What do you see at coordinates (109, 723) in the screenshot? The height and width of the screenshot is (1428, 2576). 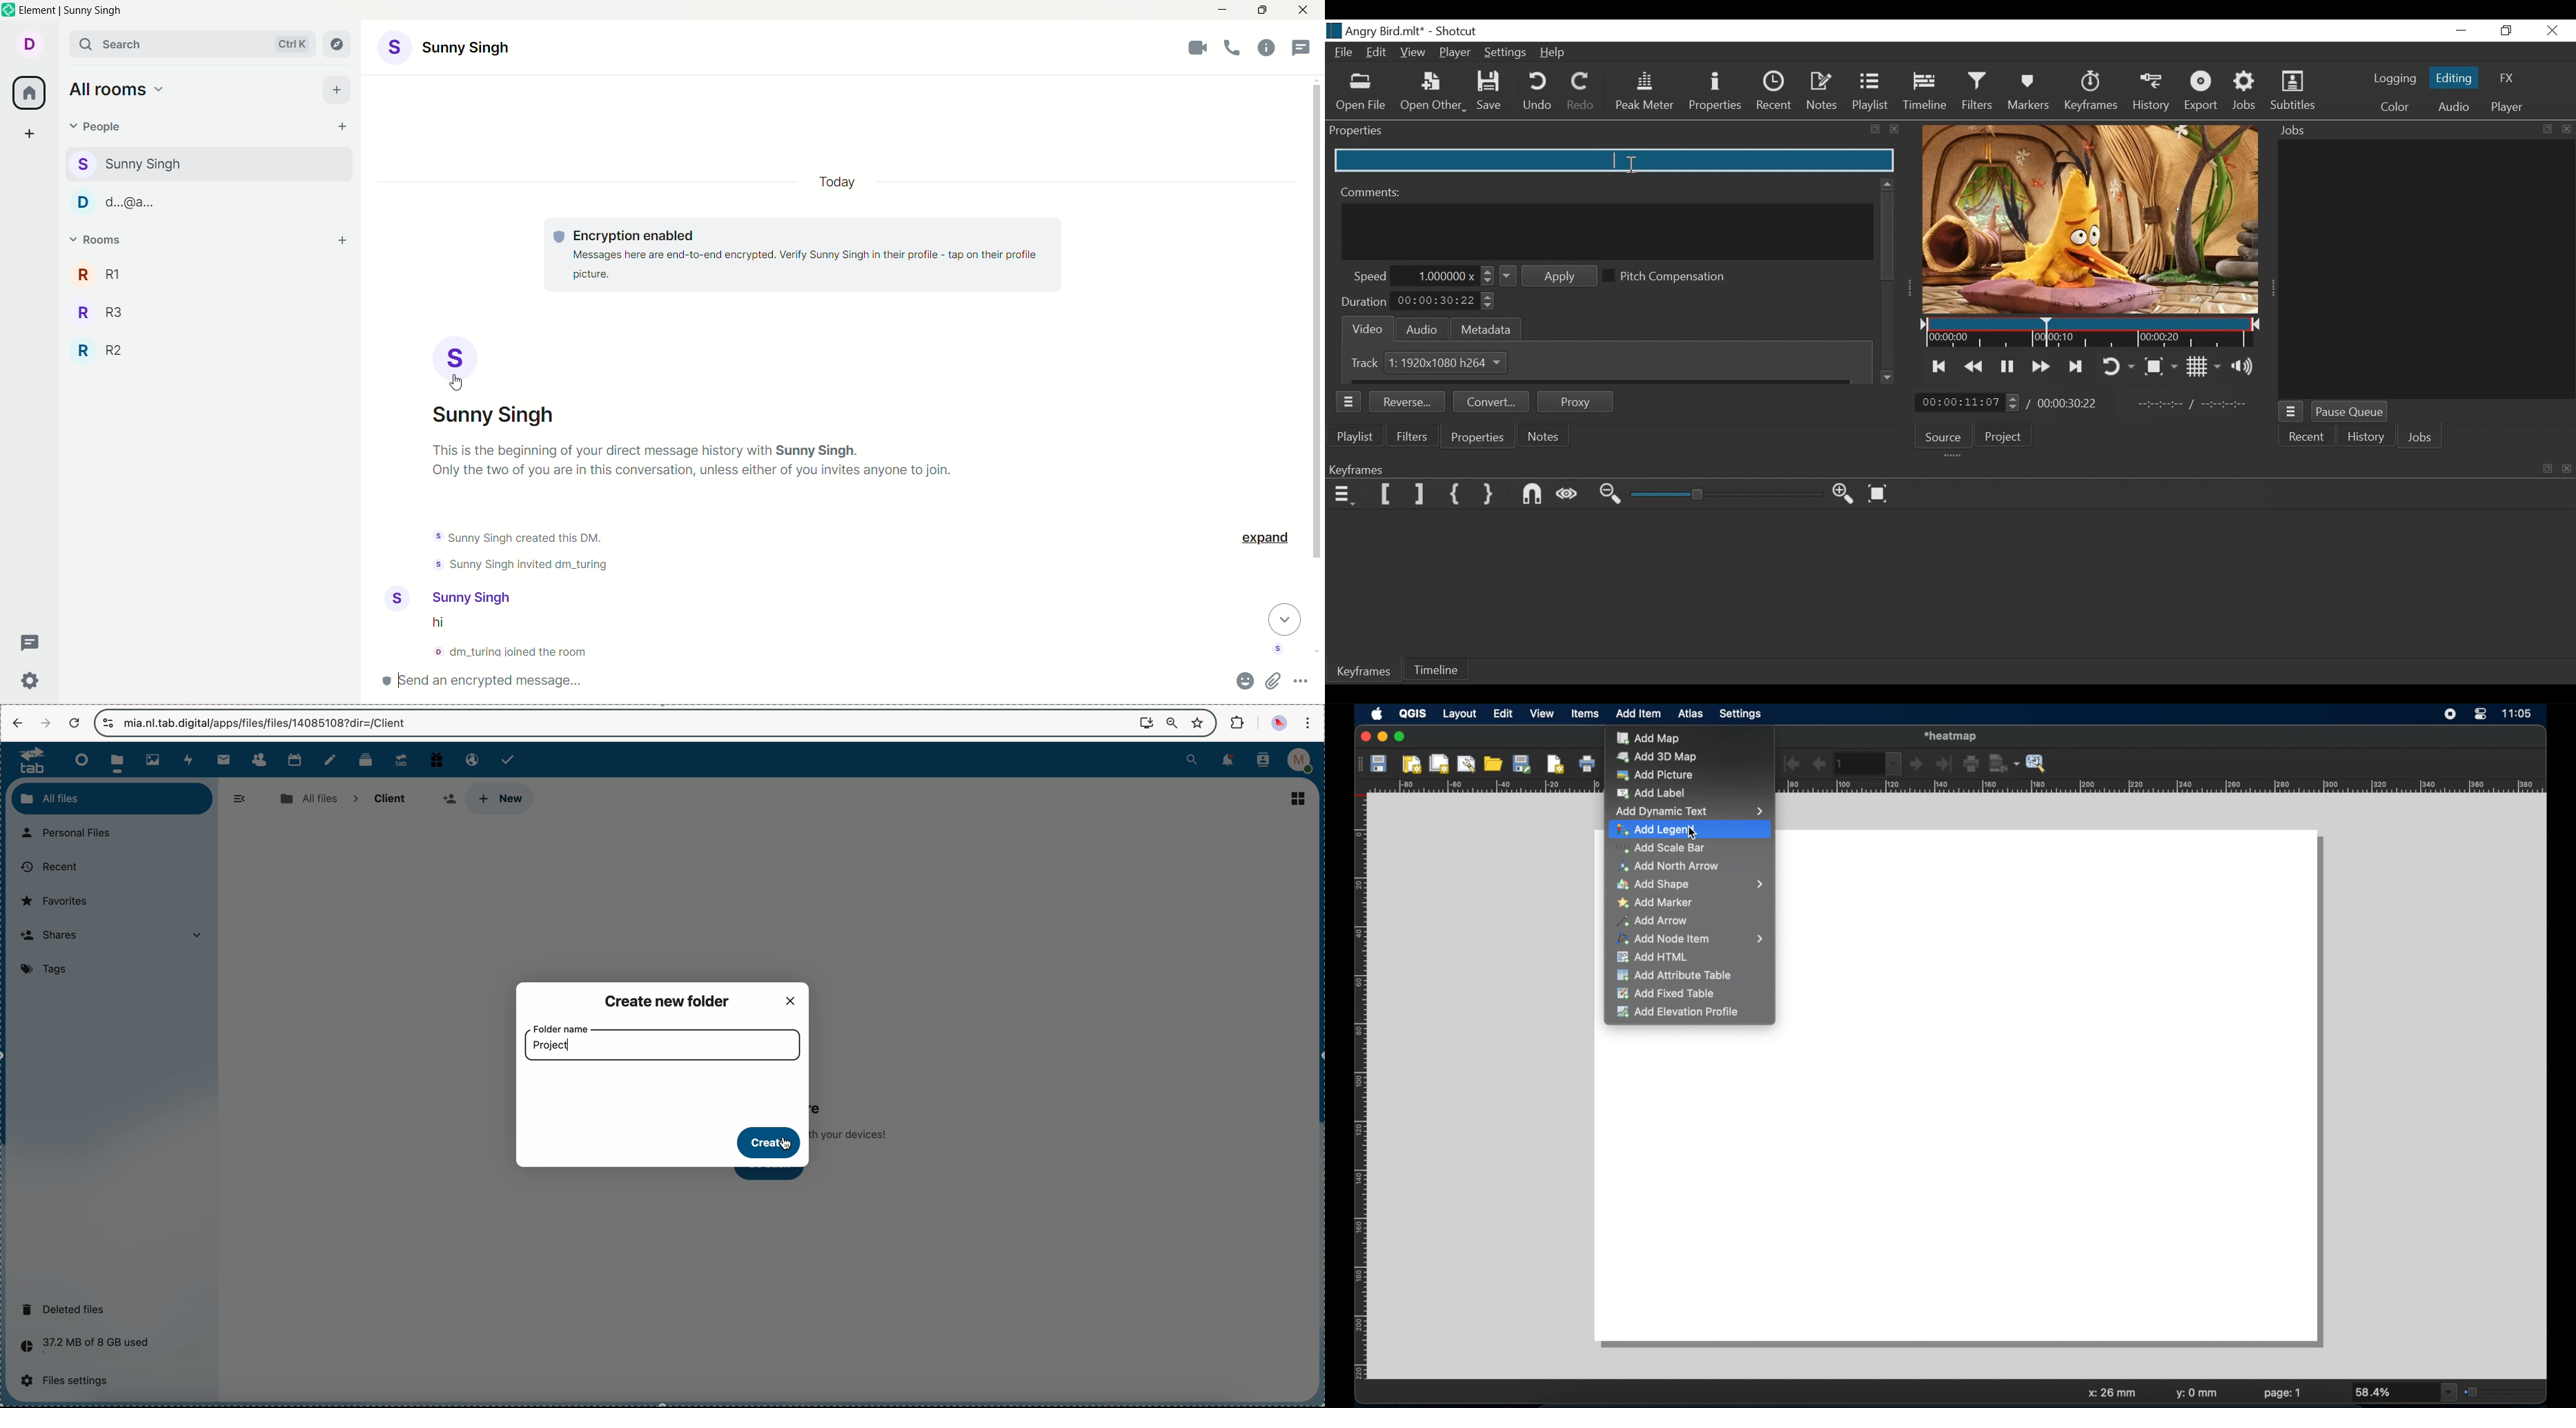 I see `controls` at bounding box center [109, 723].